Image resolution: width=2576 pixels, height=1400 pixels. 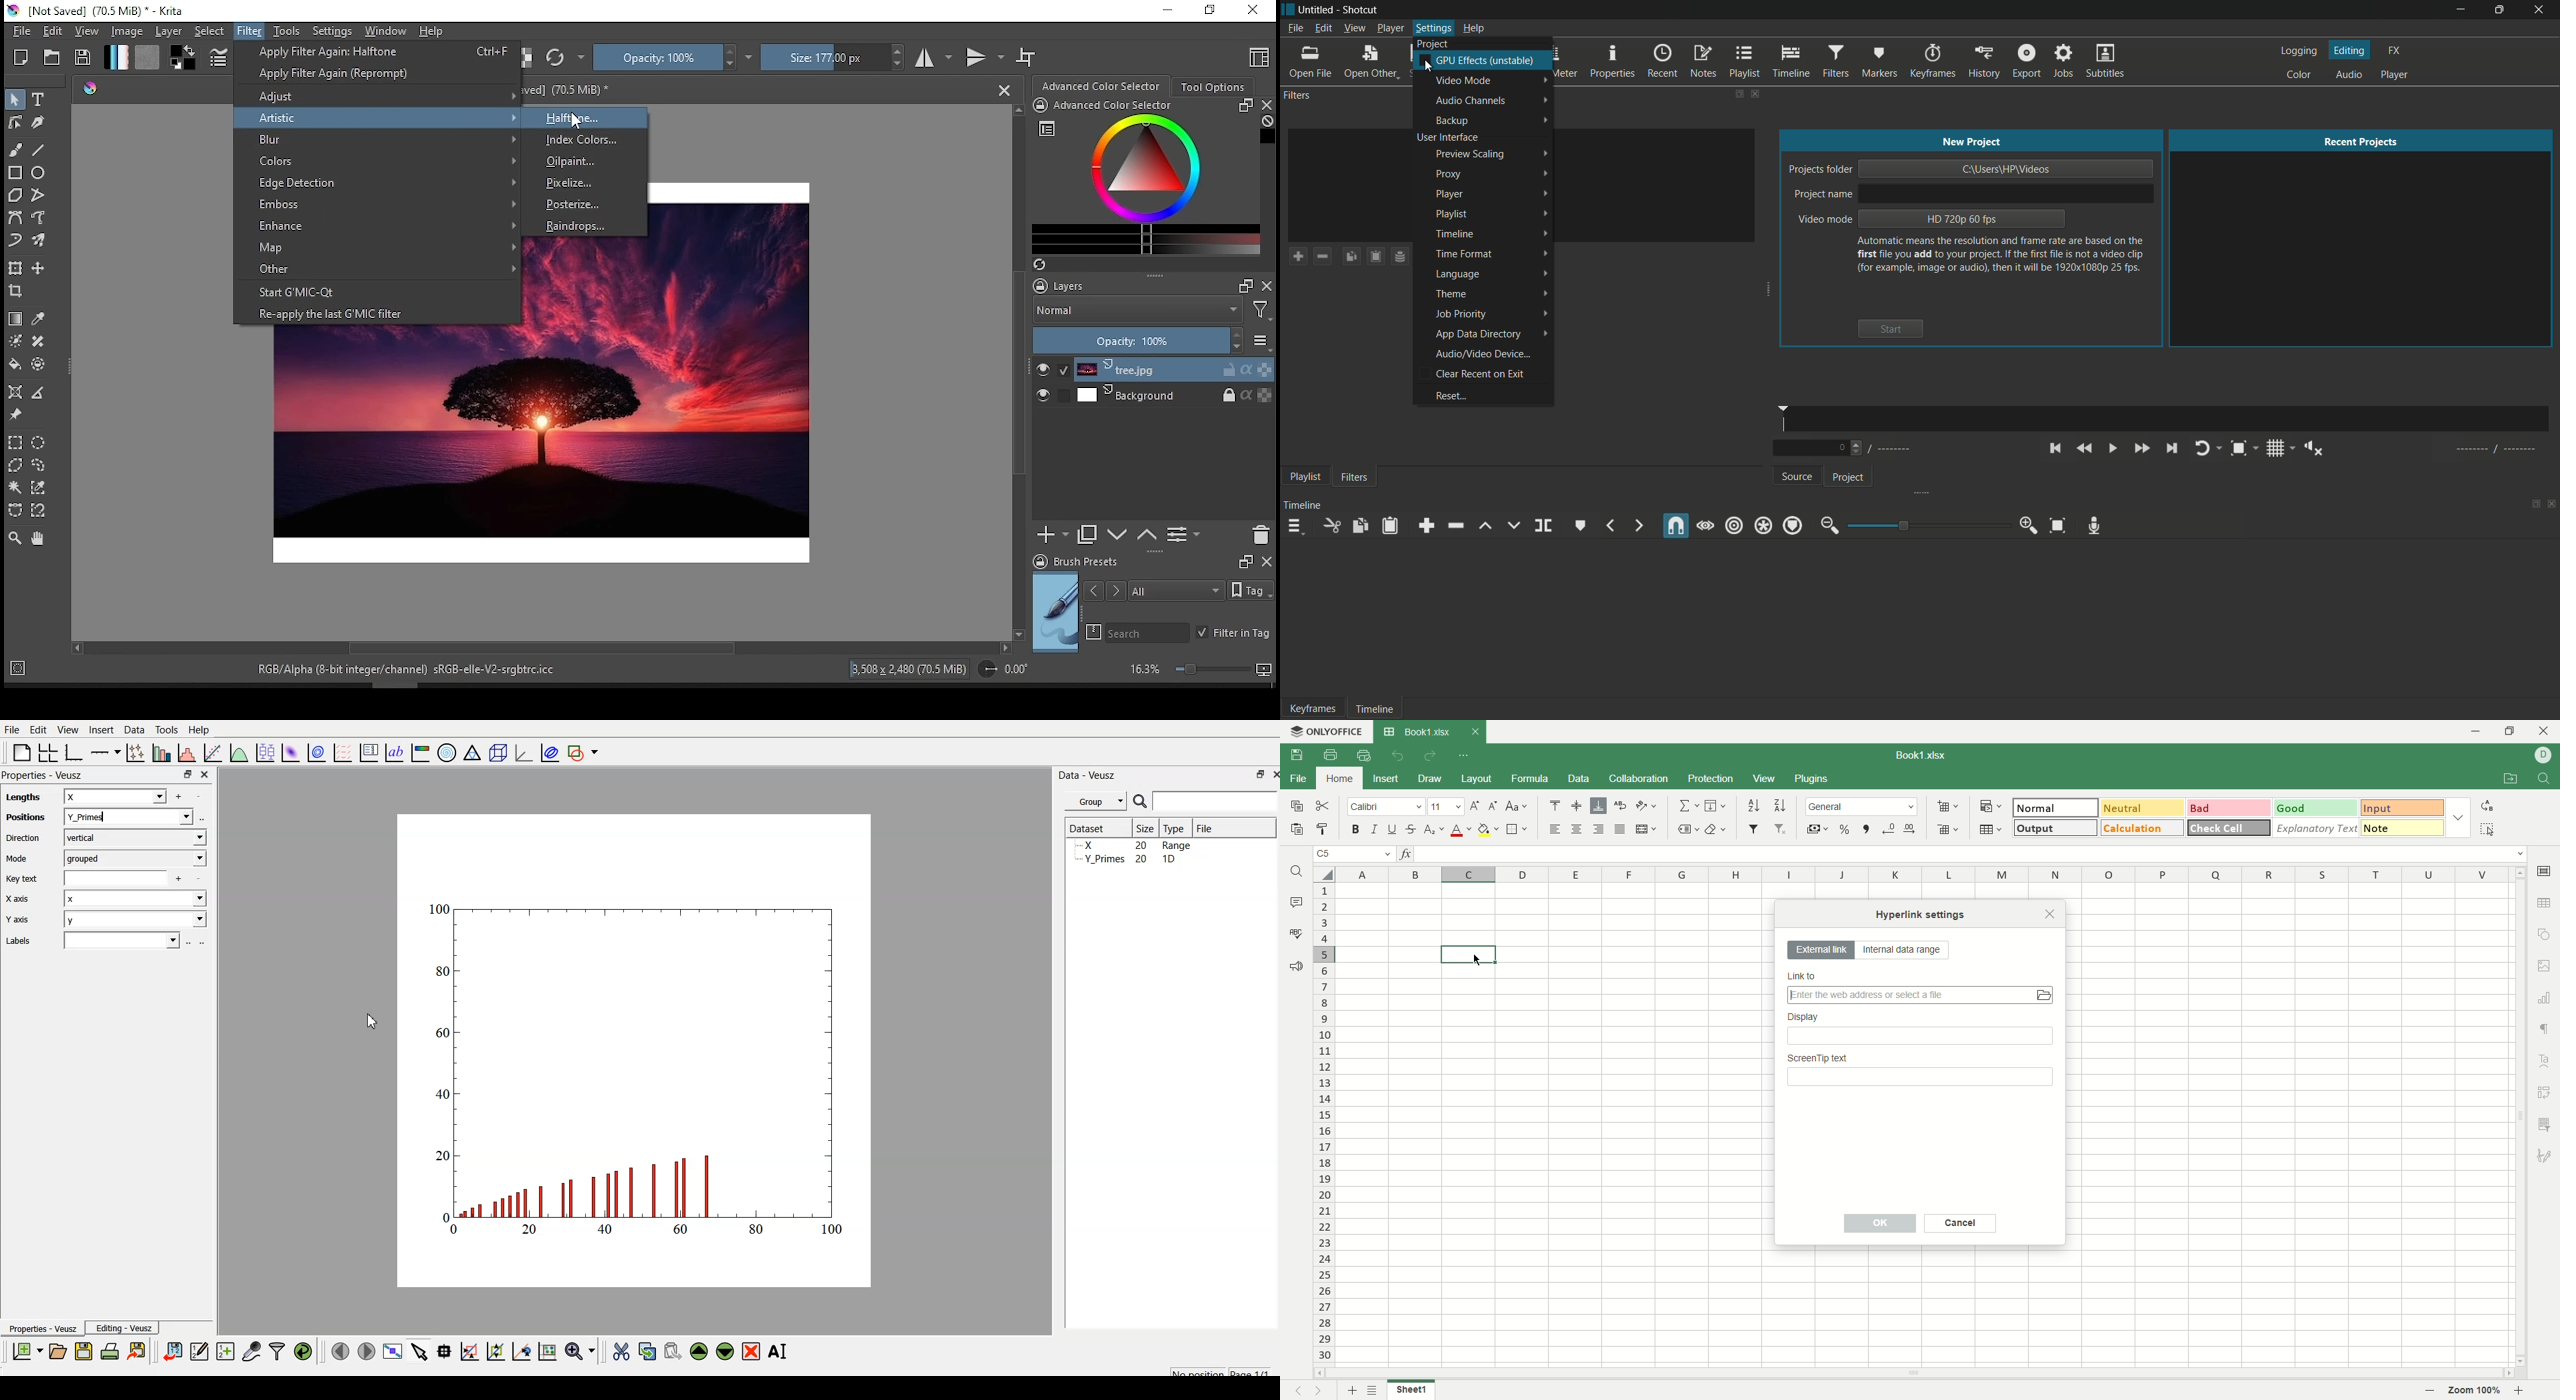 I want to click on ripple all tracks, so click(x=1762, y=526).